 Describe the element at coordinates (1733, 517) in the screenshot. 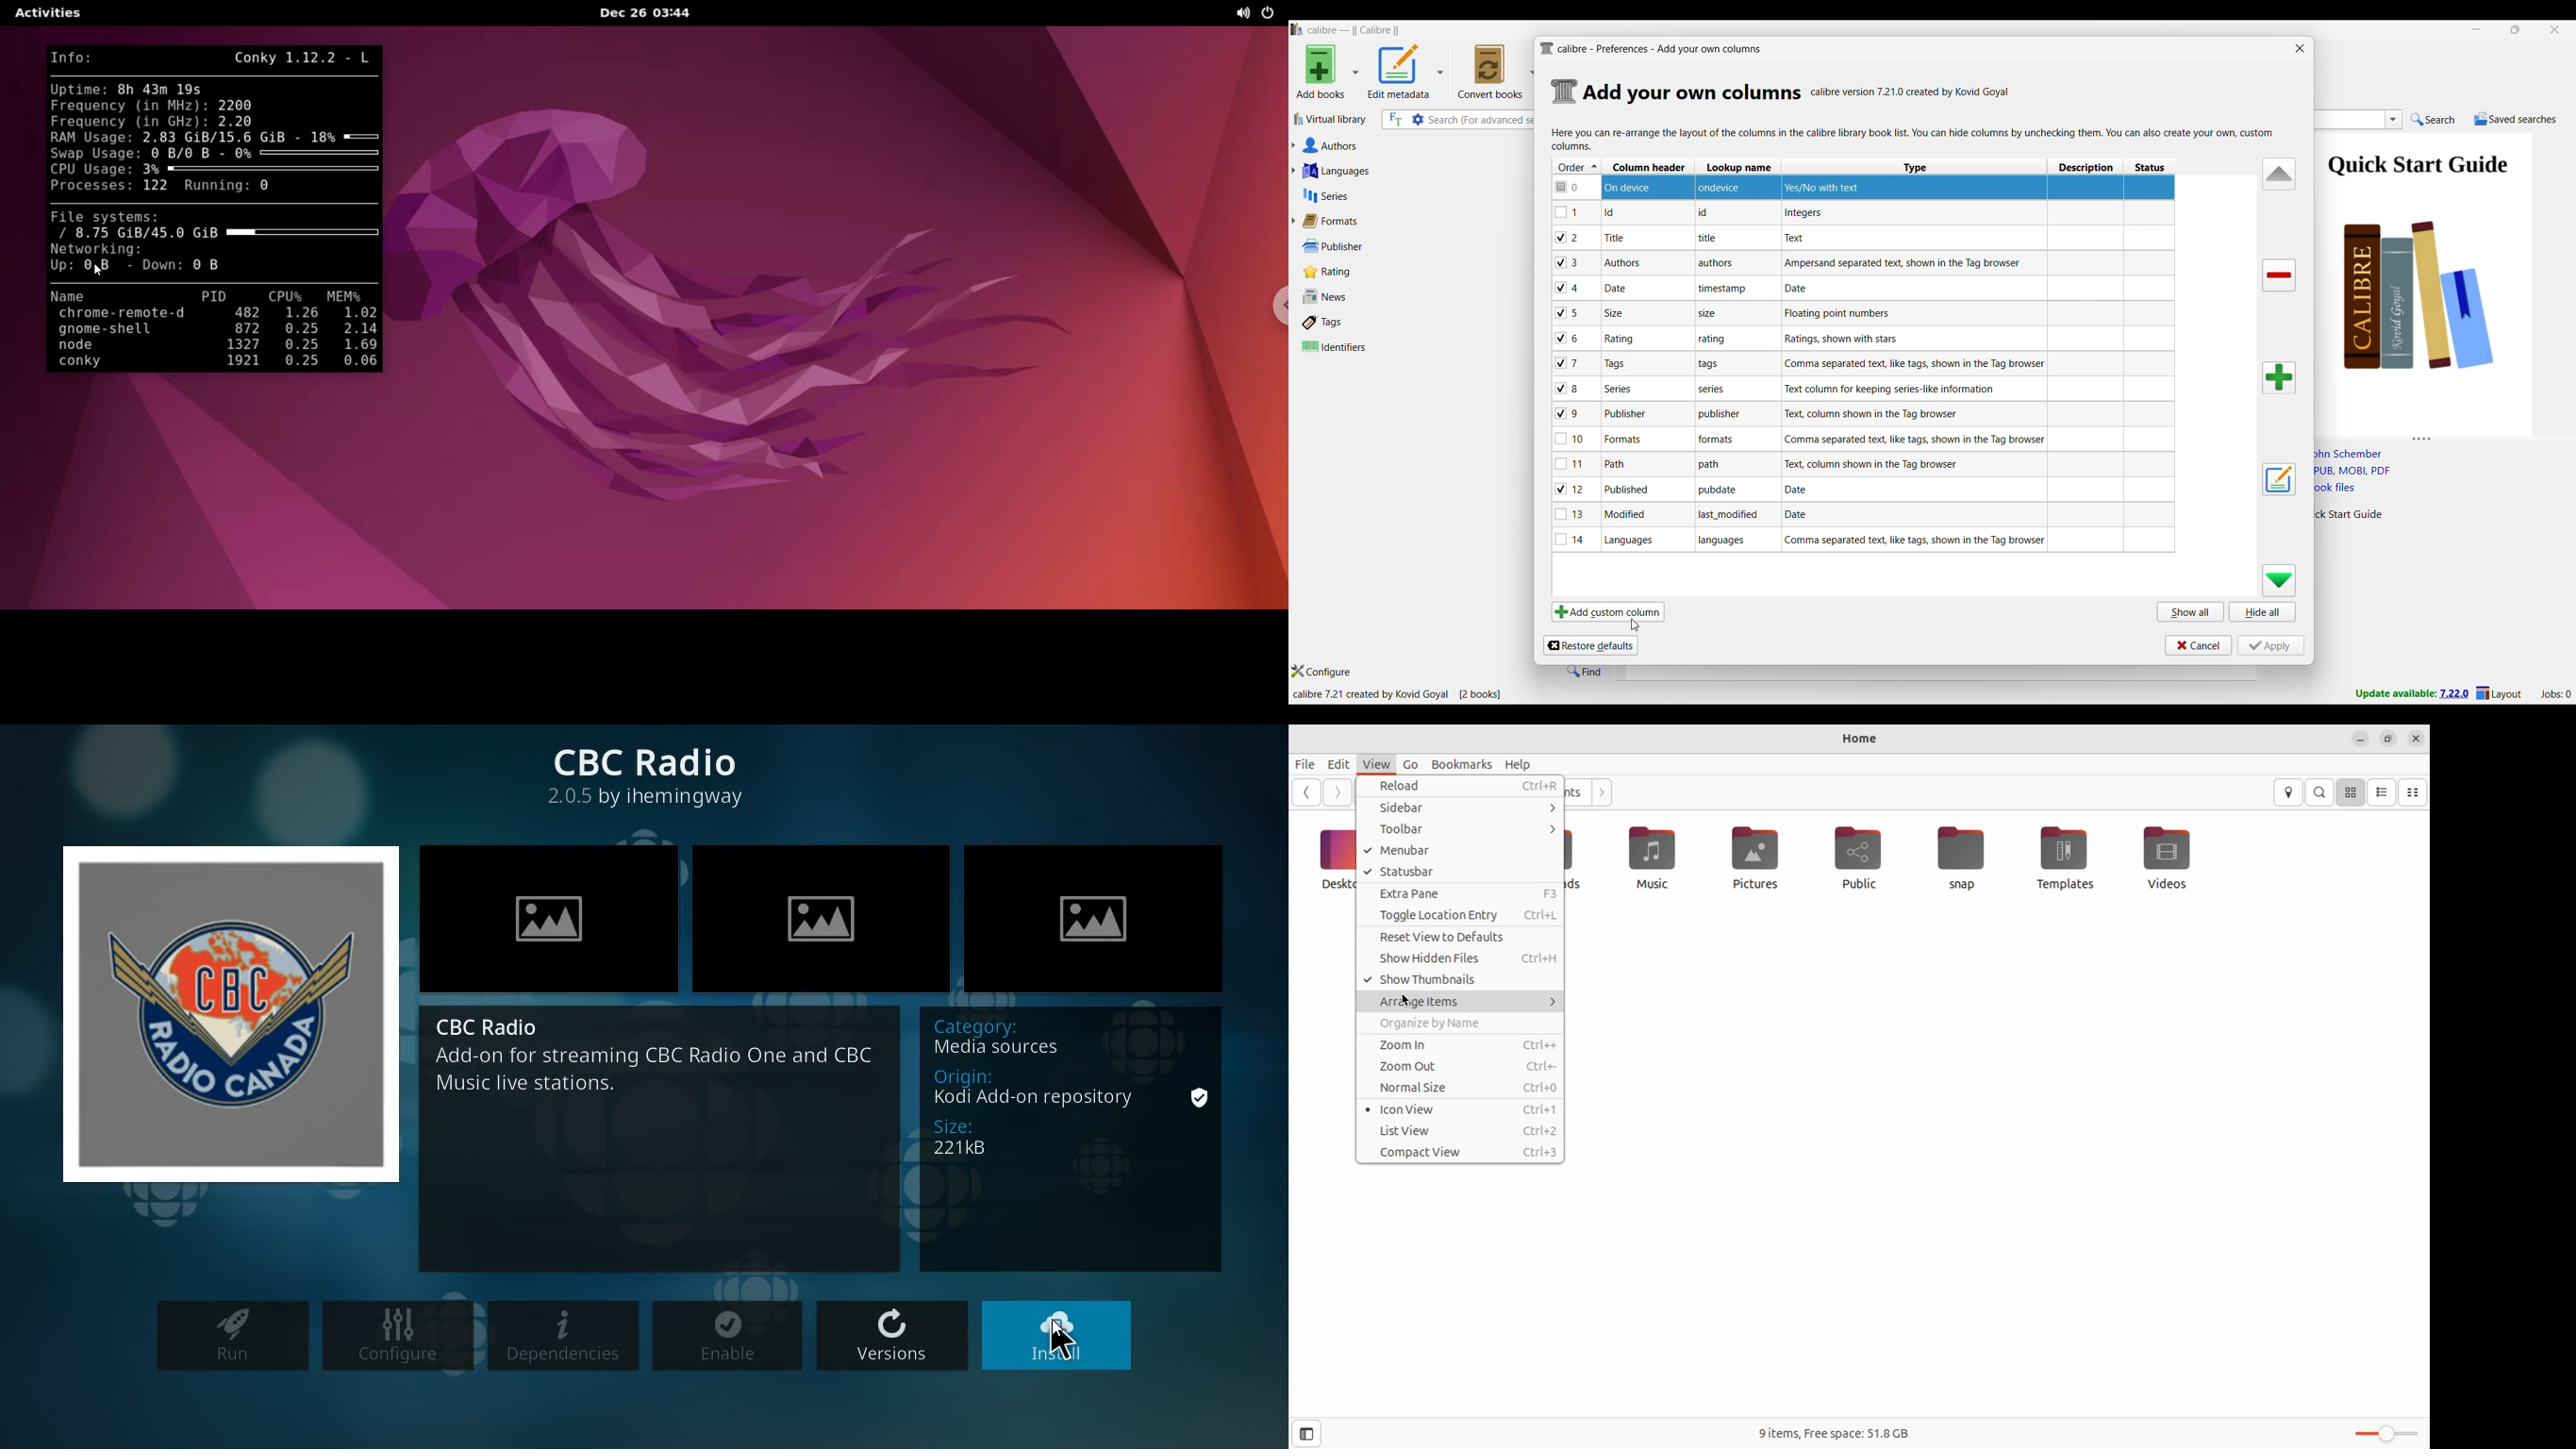

I see `note` at that location.